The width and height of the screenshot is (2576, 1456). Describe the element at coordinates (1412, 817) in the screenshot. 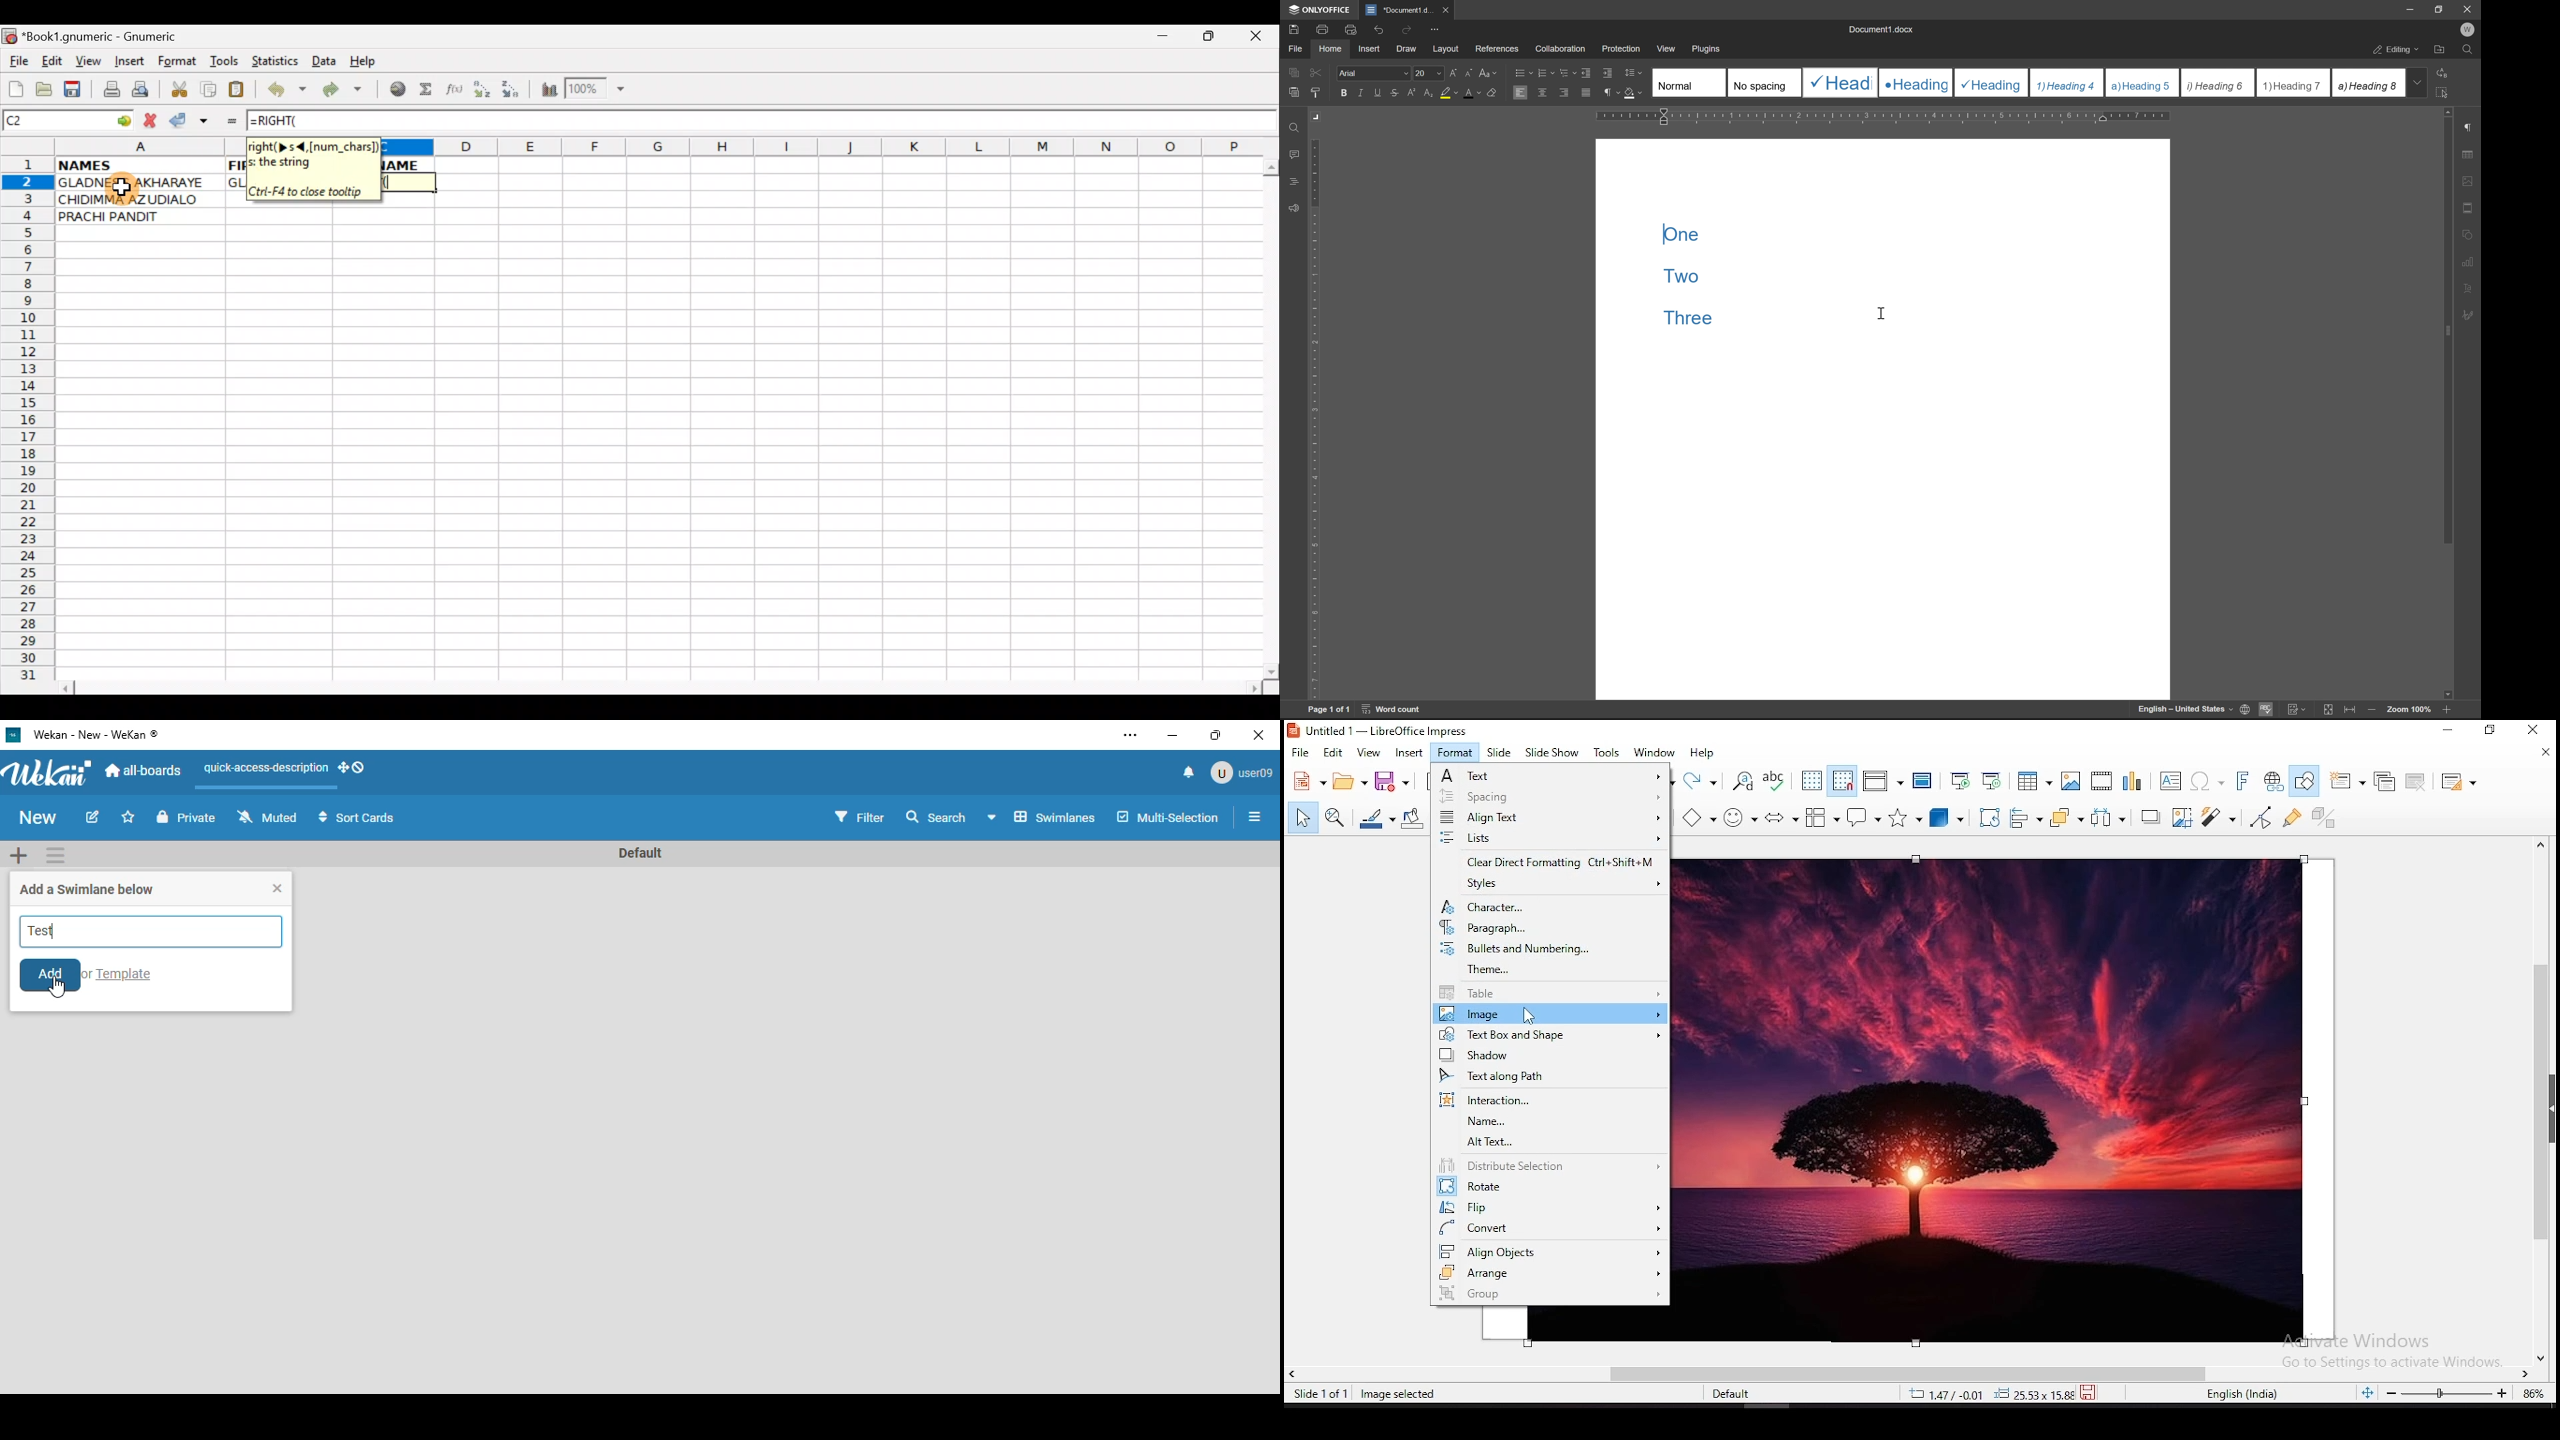

I see `fill color` at that location.